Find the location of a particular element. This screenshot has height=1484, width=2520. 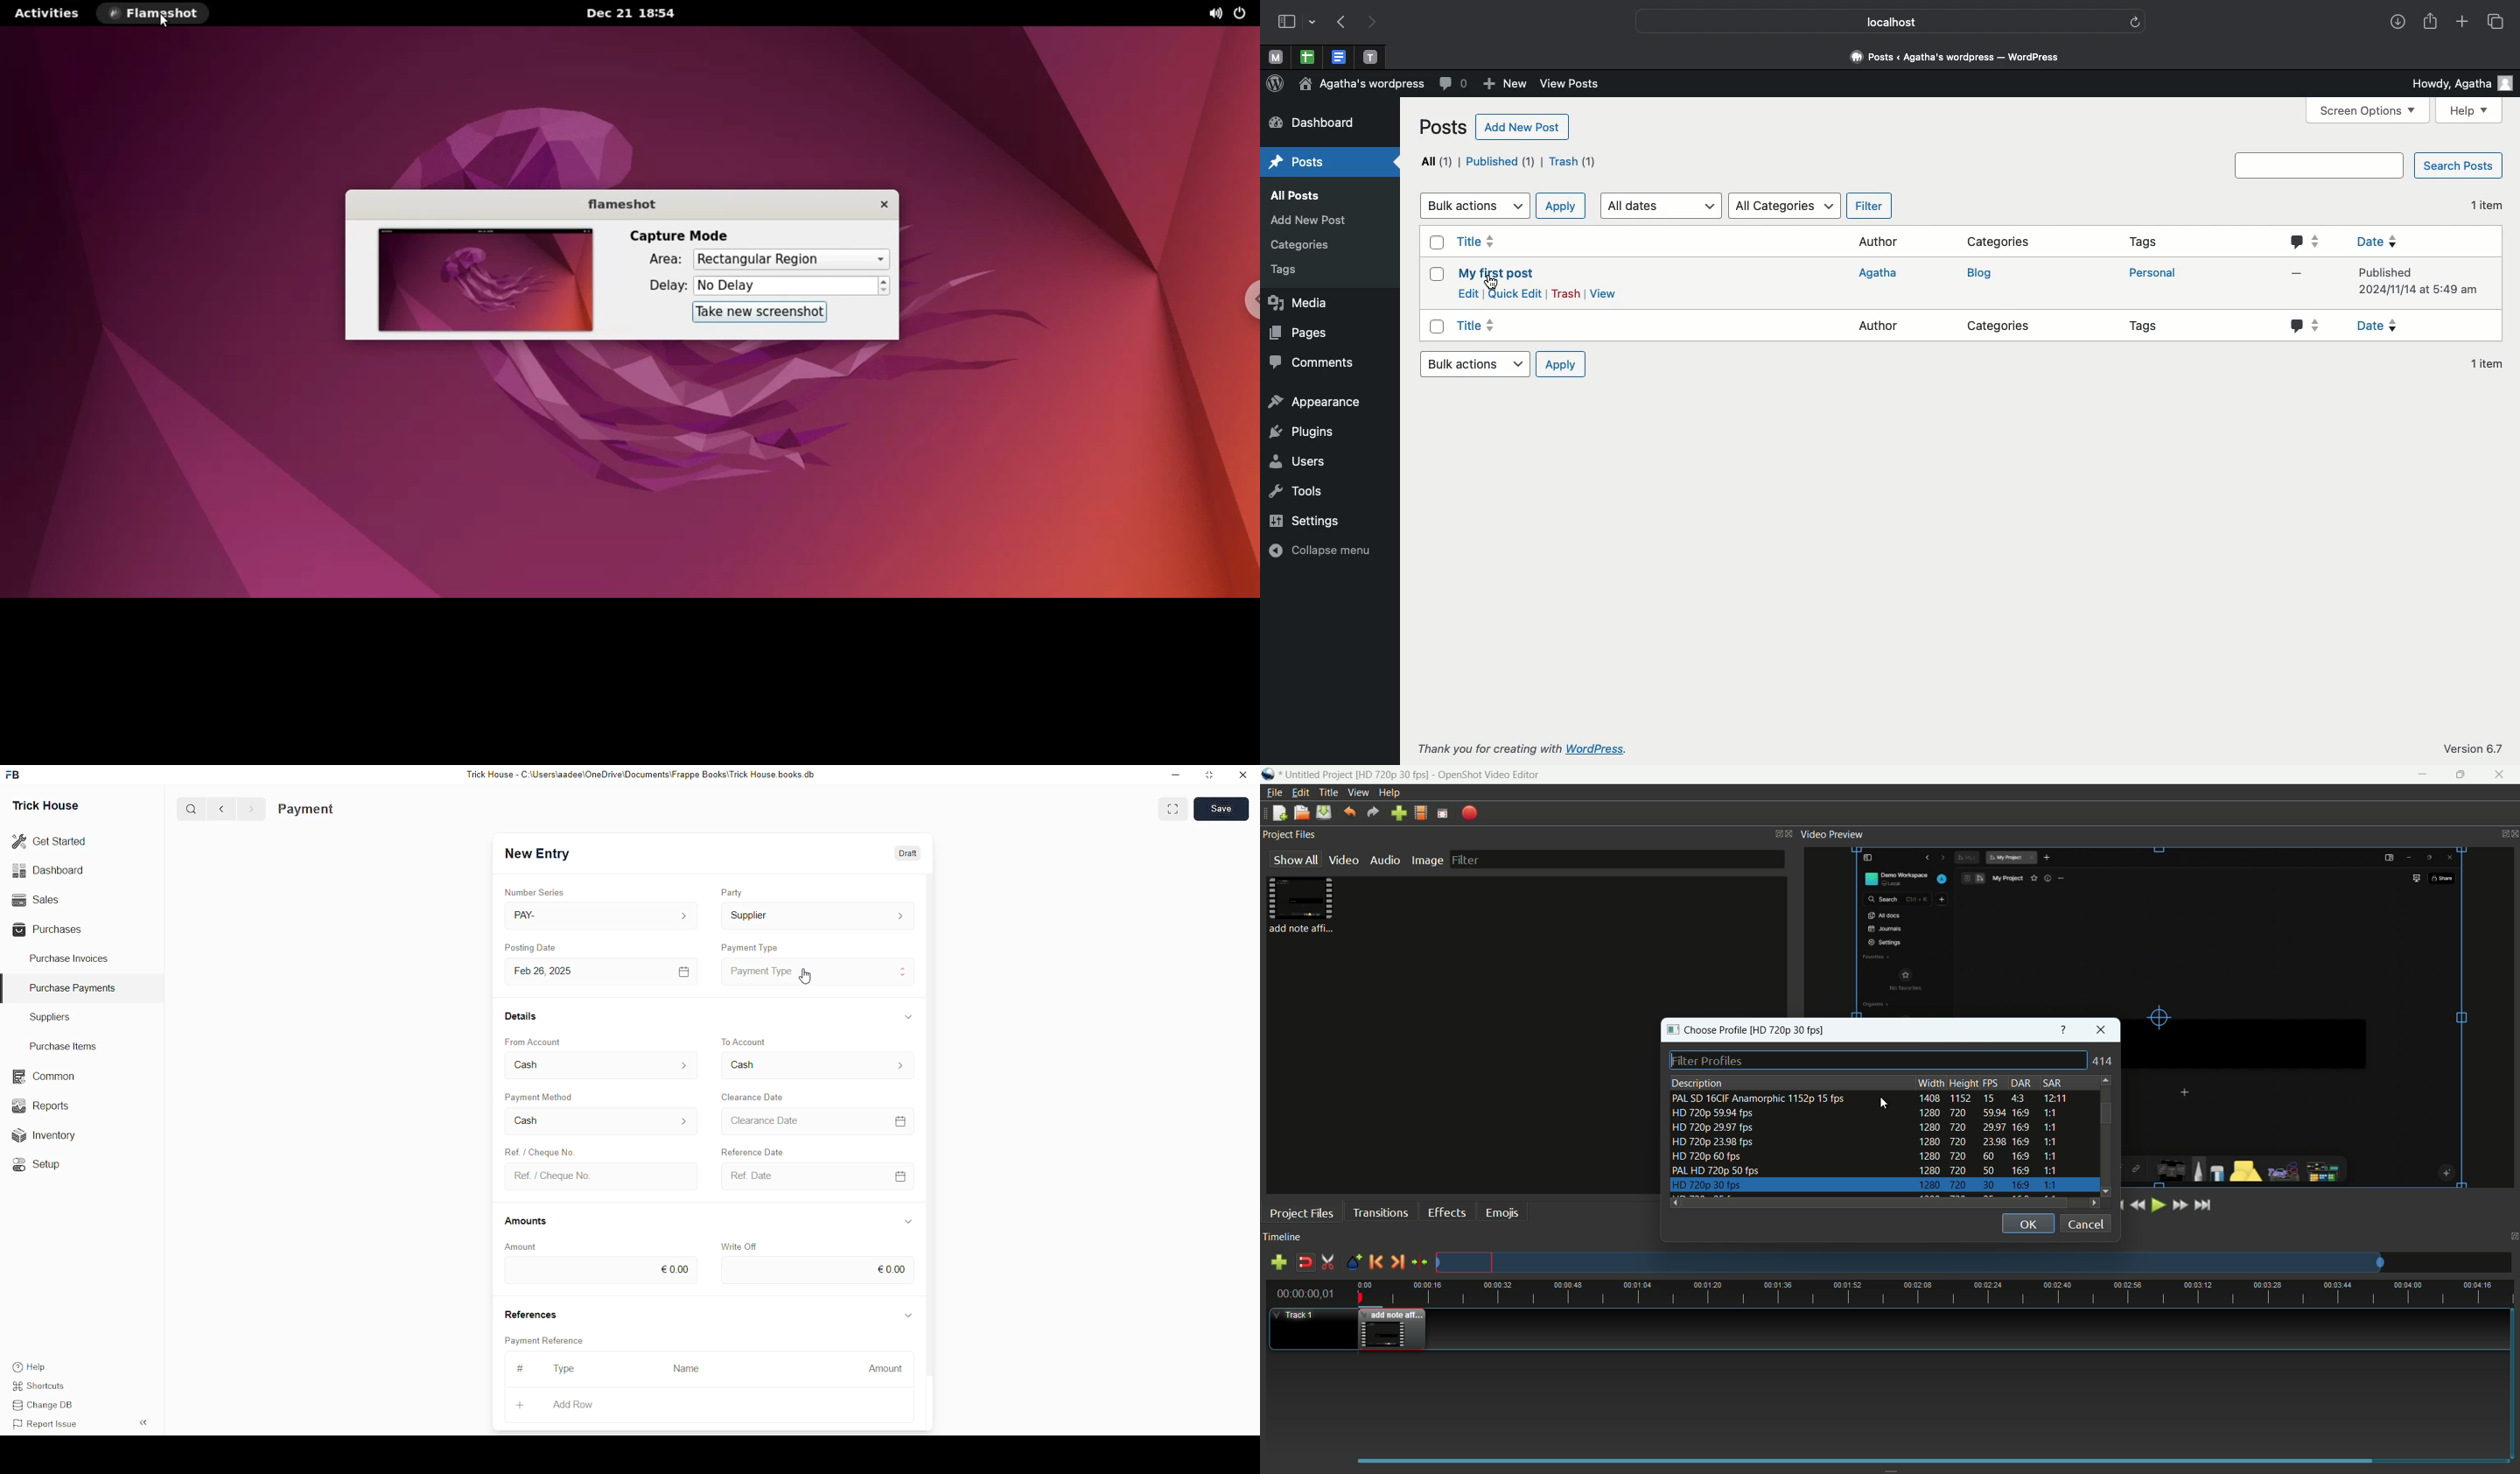

Payment is located at coordinates (308, 808).